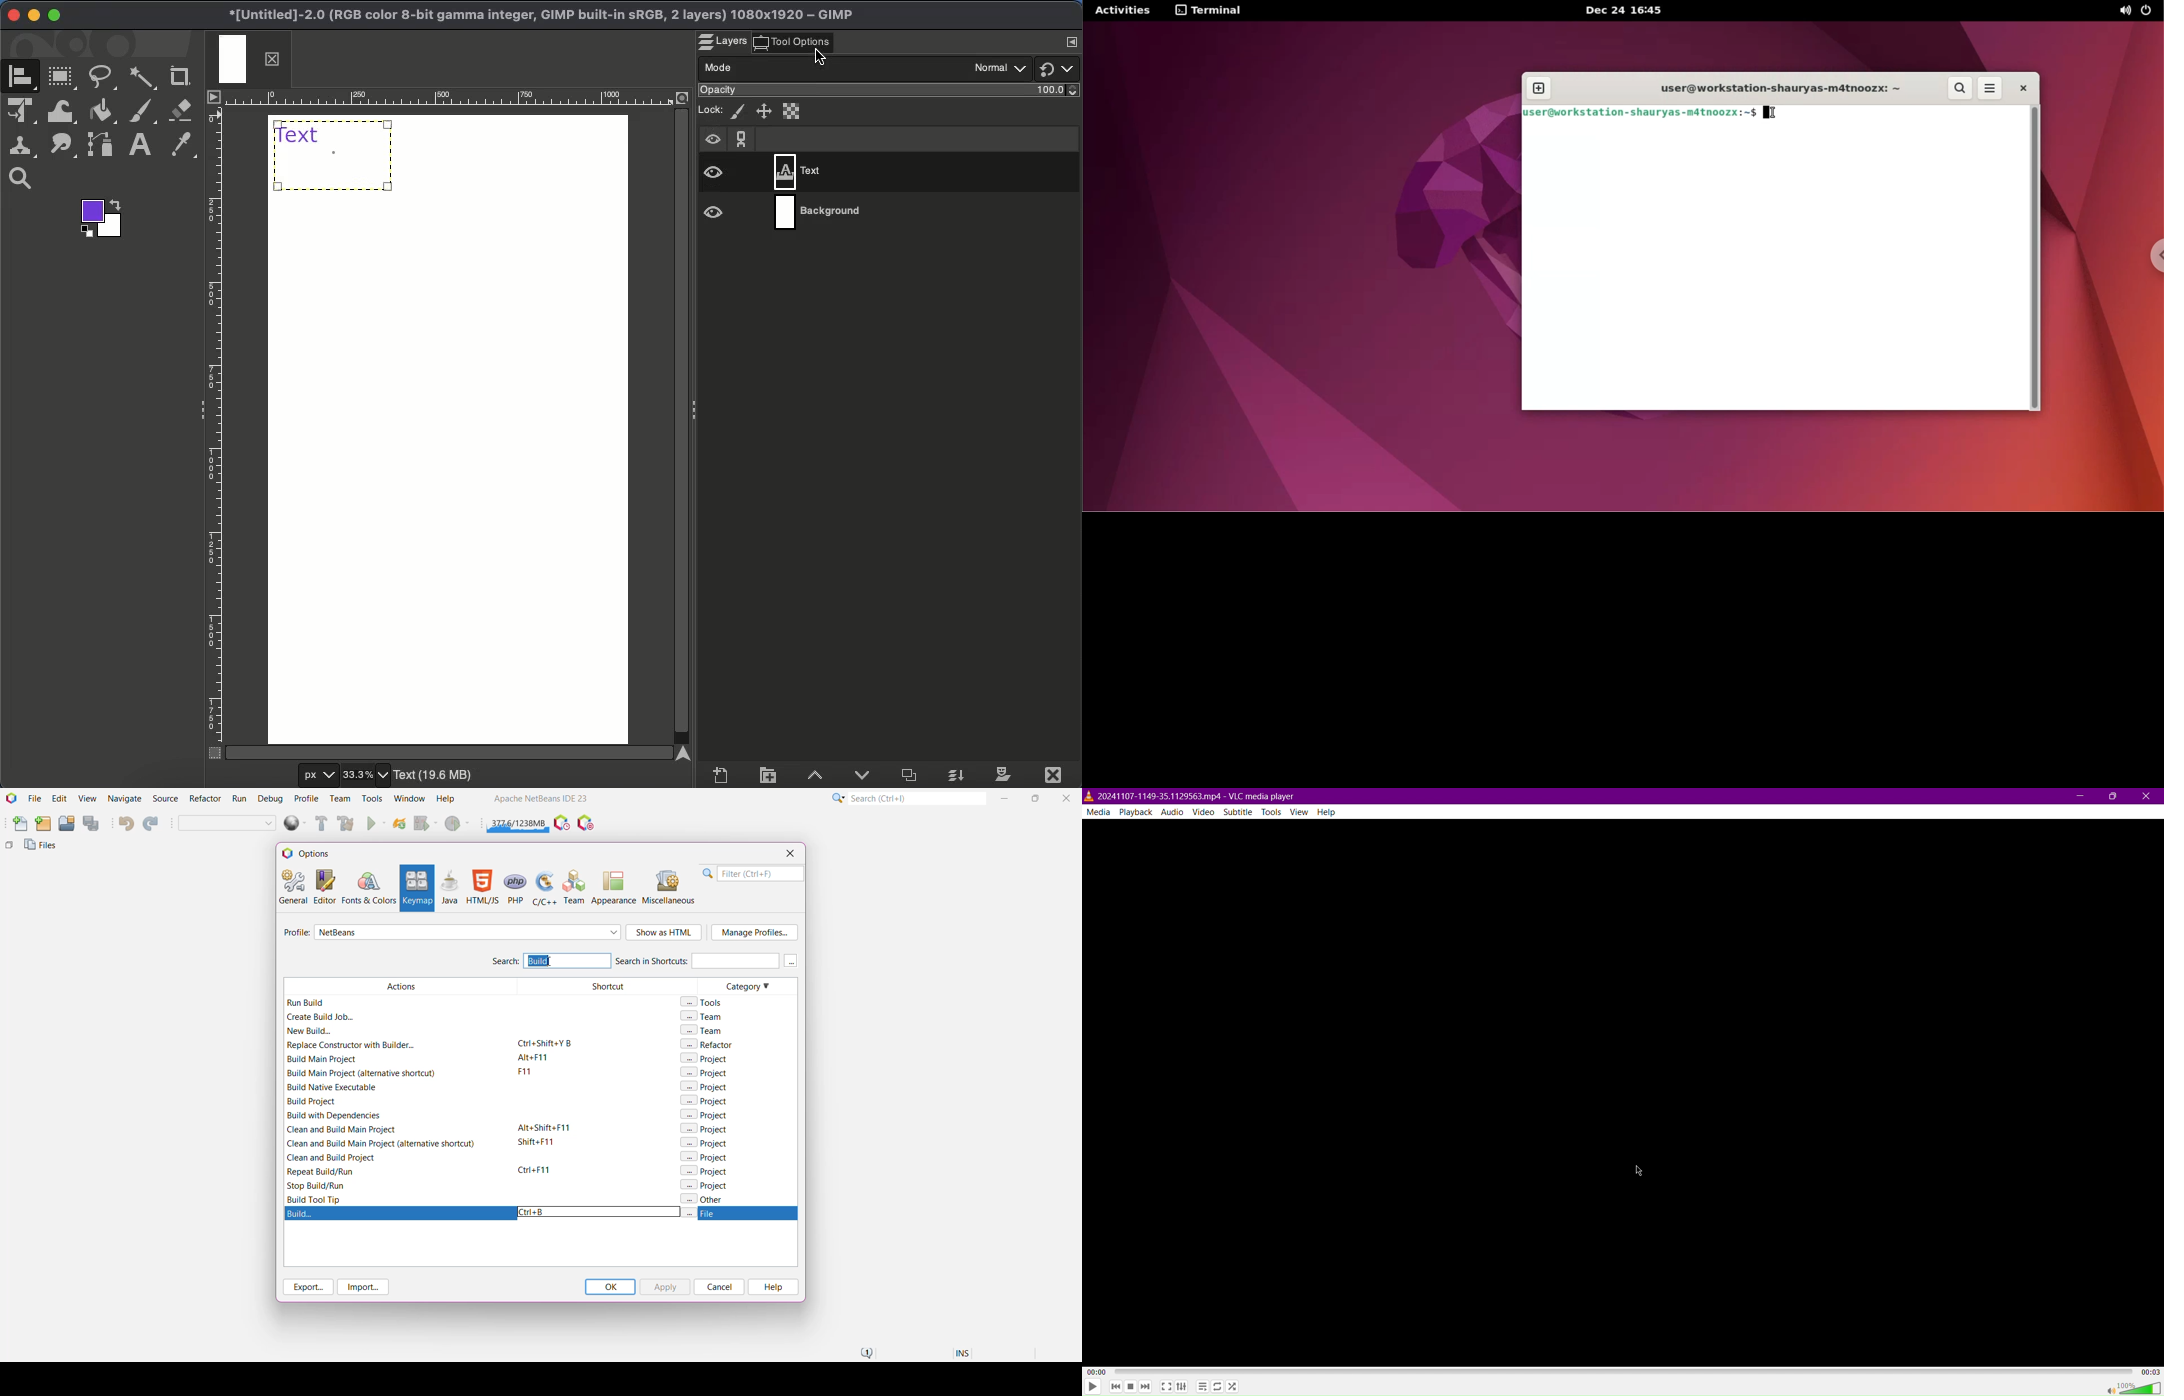 The width and height of the screenshot is (2184, 1400). Describe the element at coordinates (1331, 812) in the screenshot. I see `Help` at that location.